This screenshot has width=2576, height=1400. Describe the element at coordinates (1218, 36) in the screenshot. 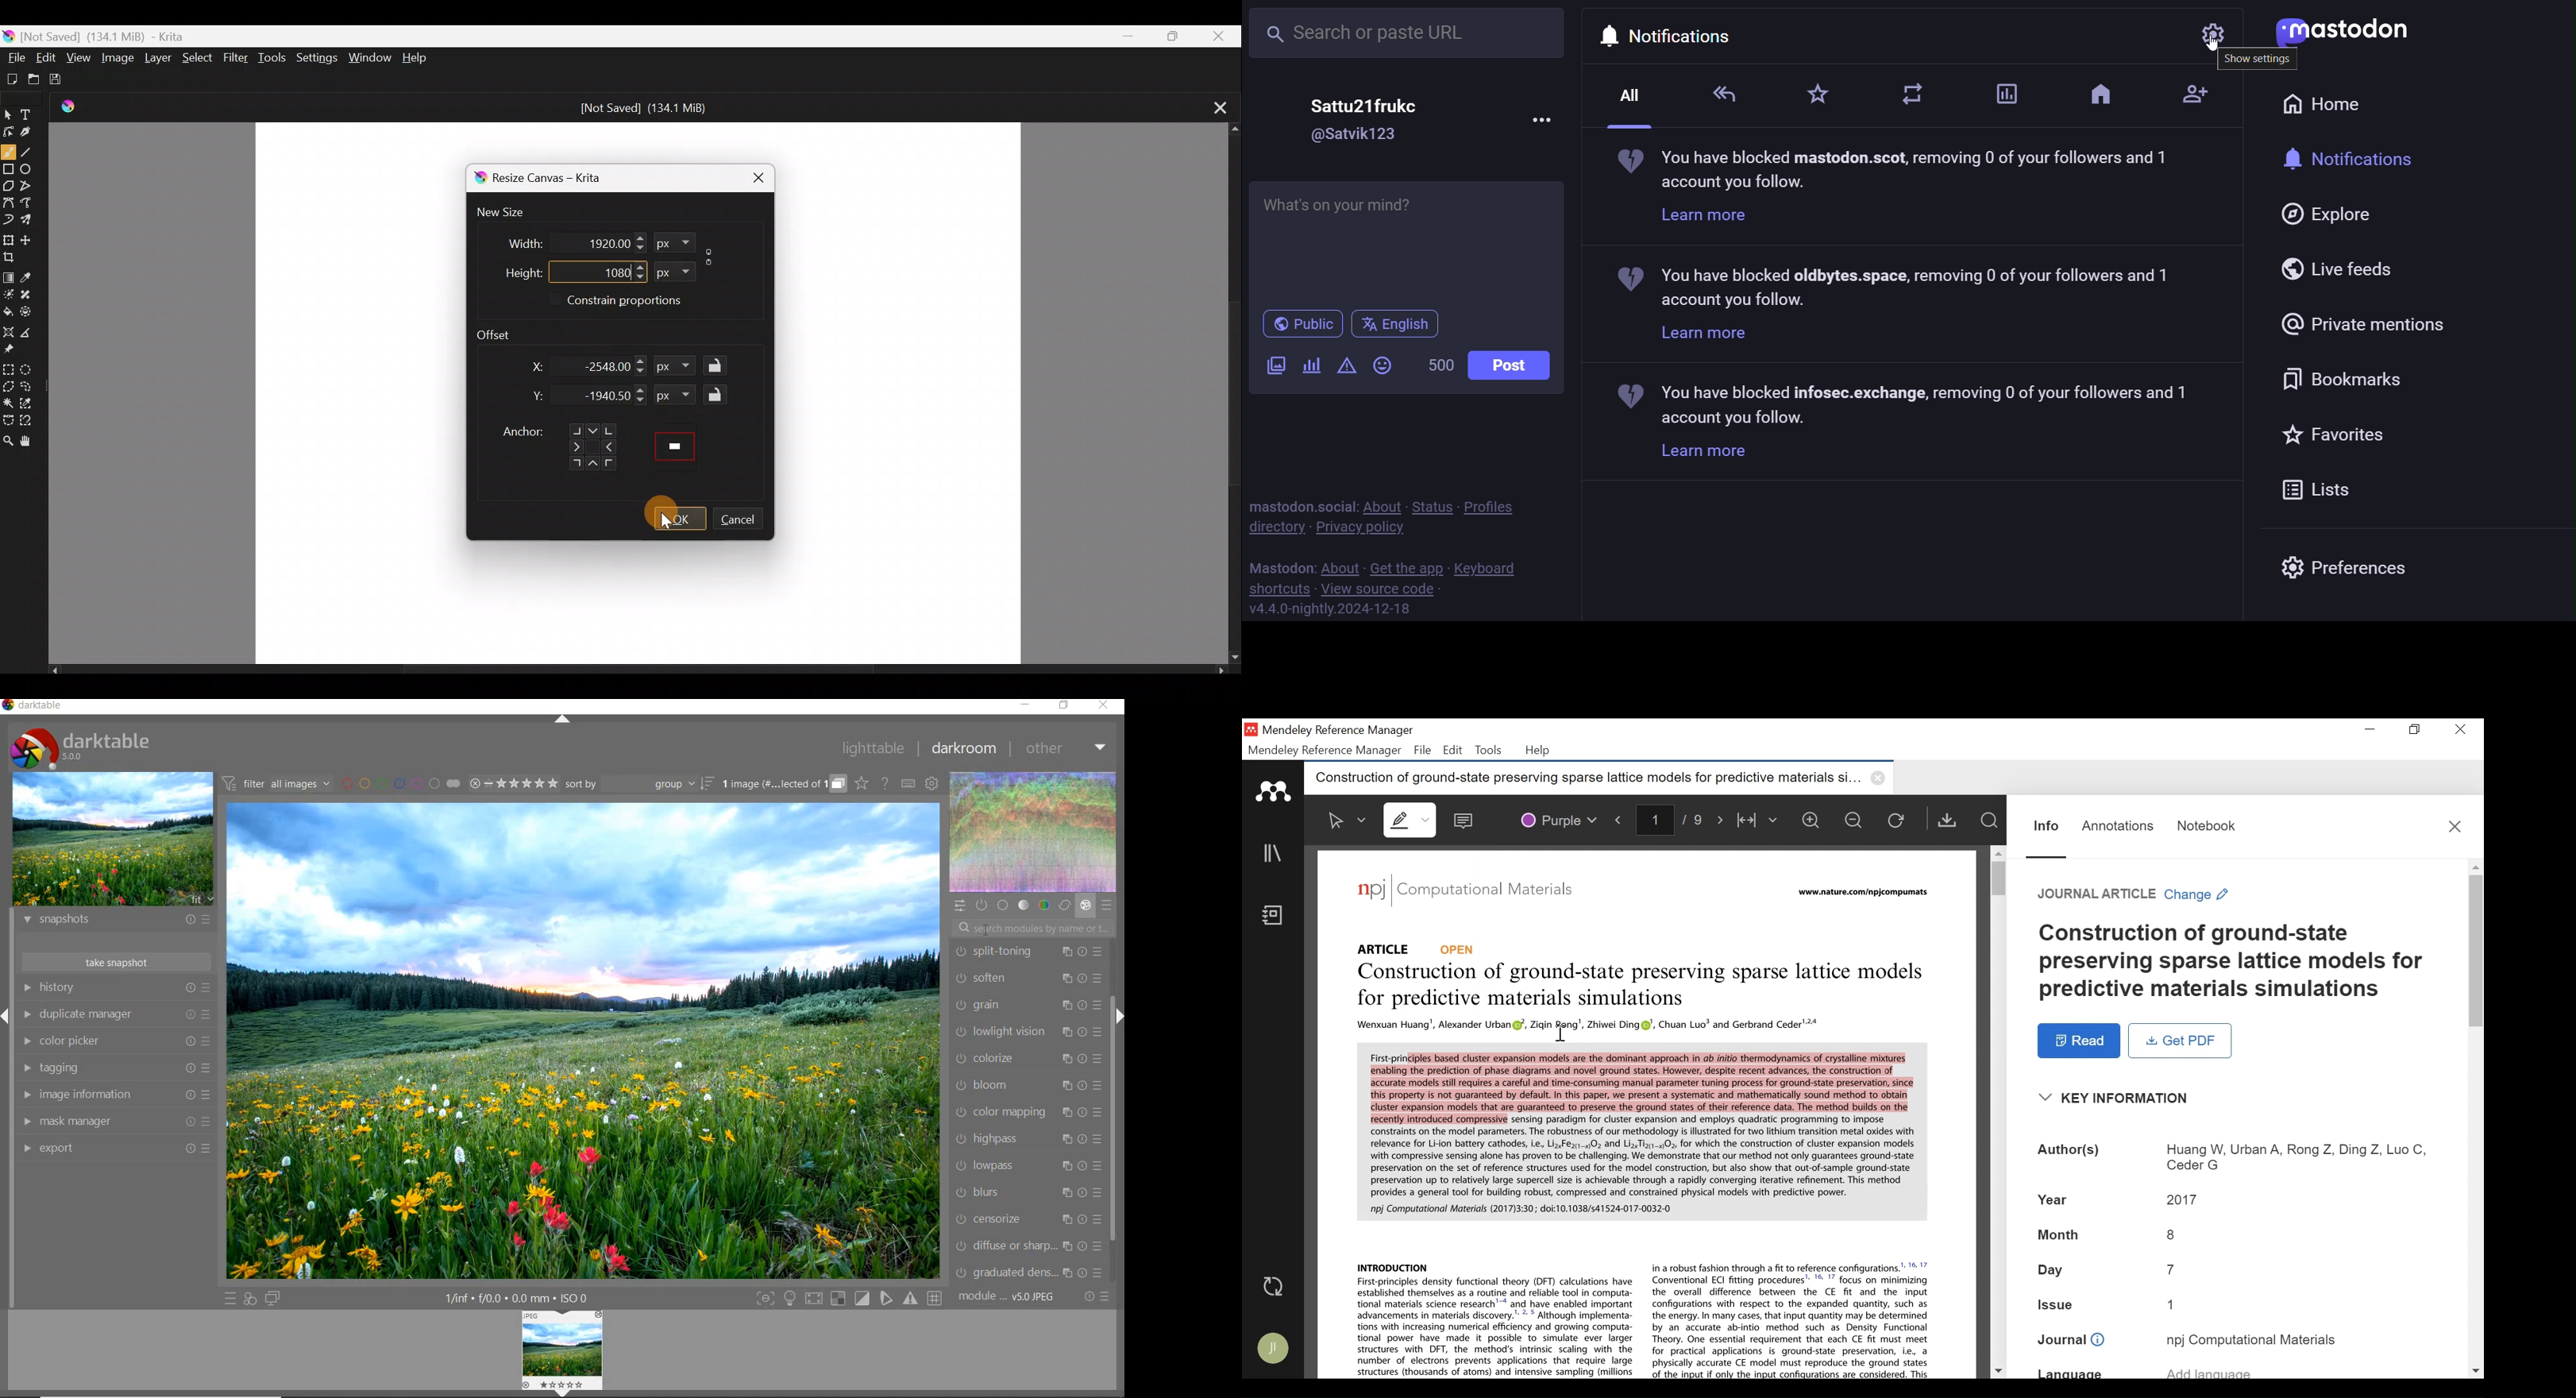

I see `Close` at that location.